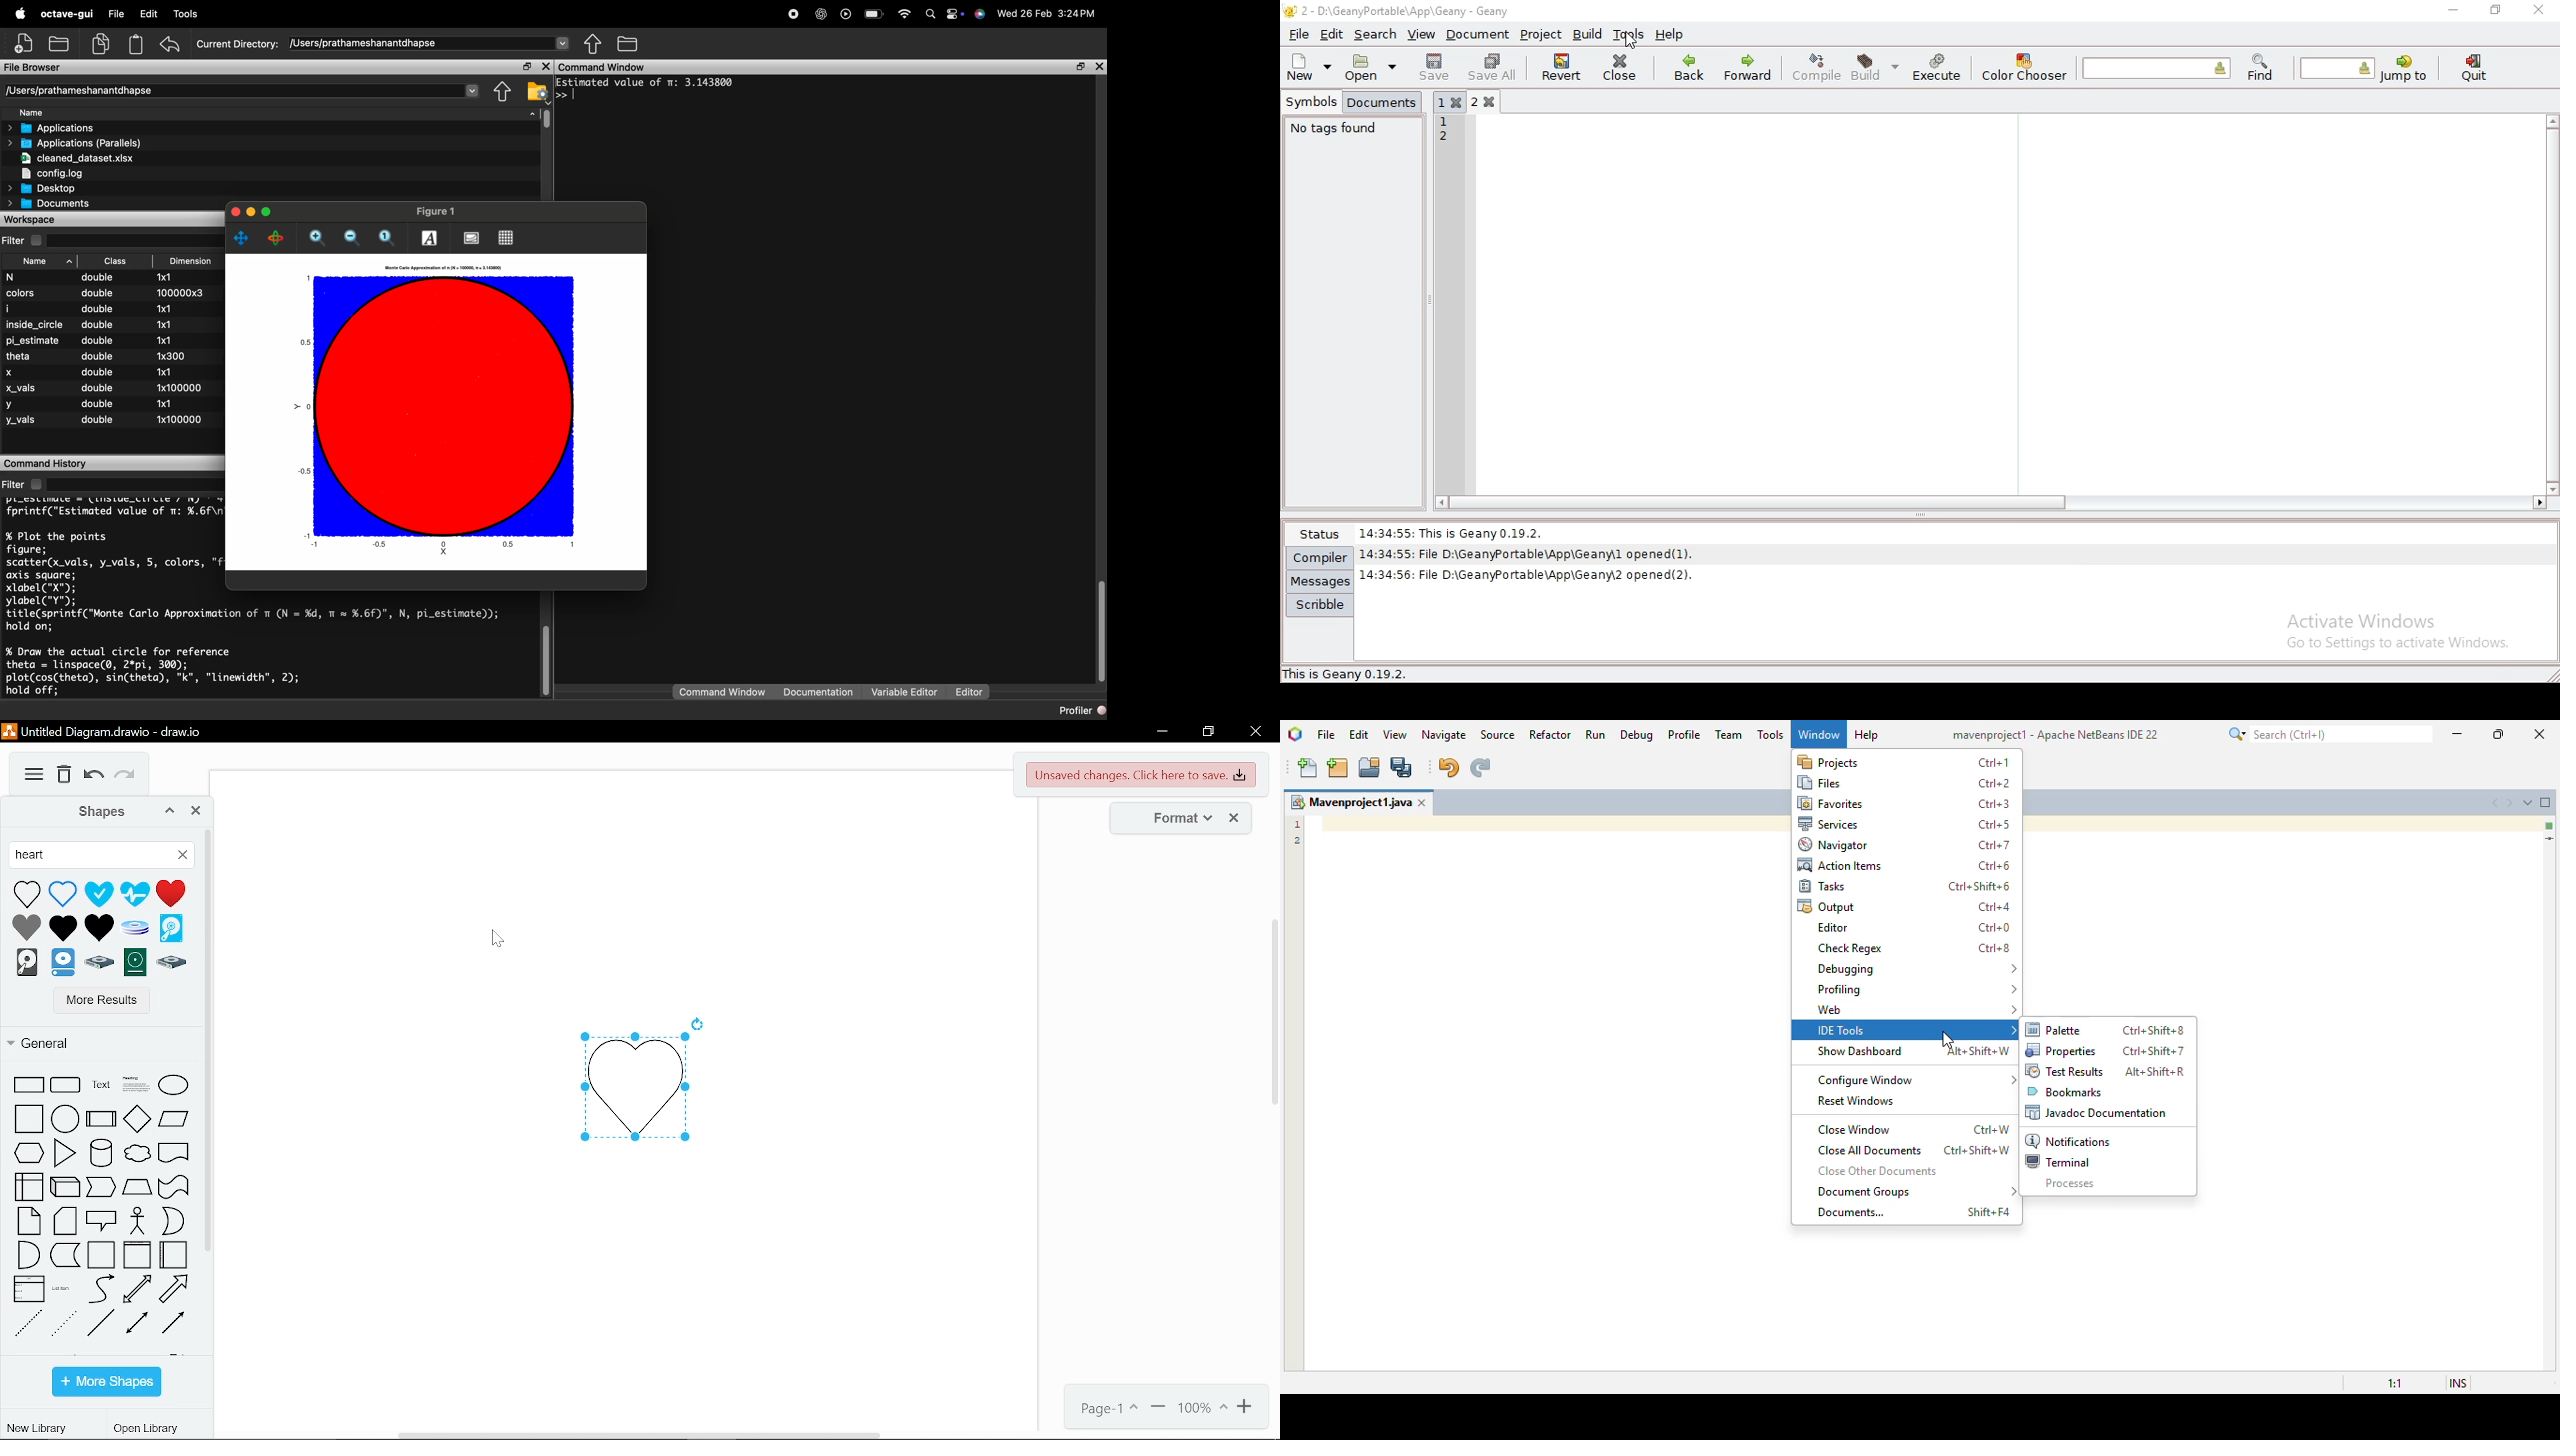  What do you see at coordinates (136, 1086) in the screenshot?
I see `heading` at bounding box center [136, 1086].